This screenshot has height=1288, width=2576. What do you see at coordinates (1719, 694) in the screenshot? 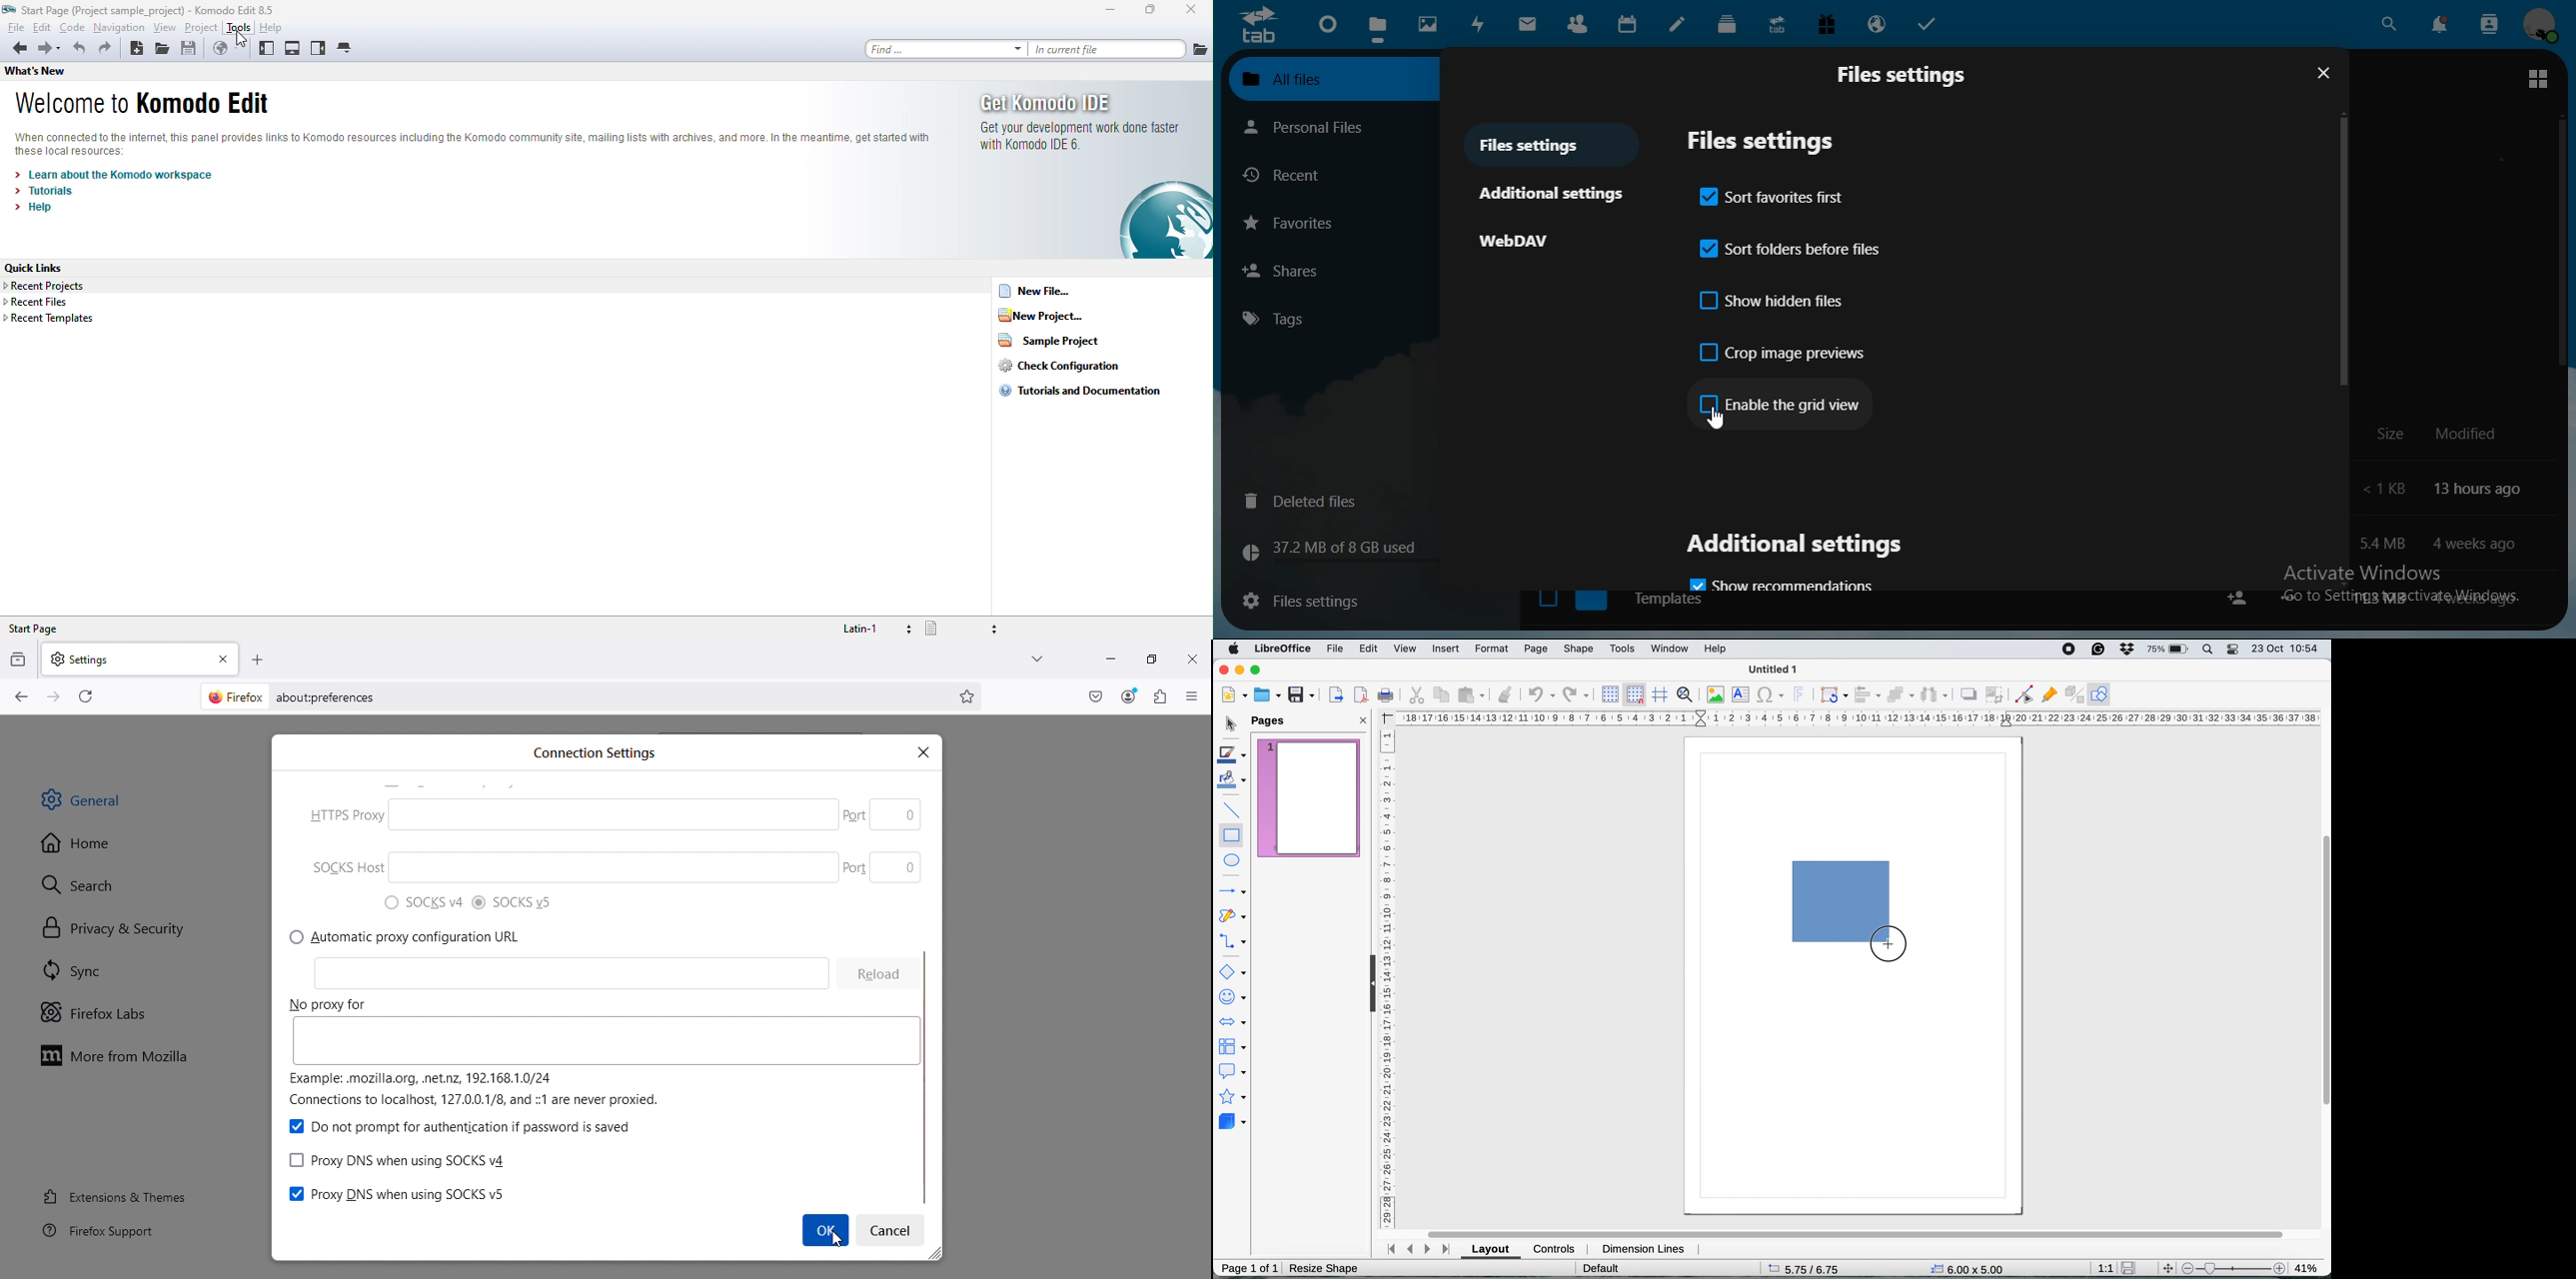
I see `insert image` at bounding box center [1719, 694].